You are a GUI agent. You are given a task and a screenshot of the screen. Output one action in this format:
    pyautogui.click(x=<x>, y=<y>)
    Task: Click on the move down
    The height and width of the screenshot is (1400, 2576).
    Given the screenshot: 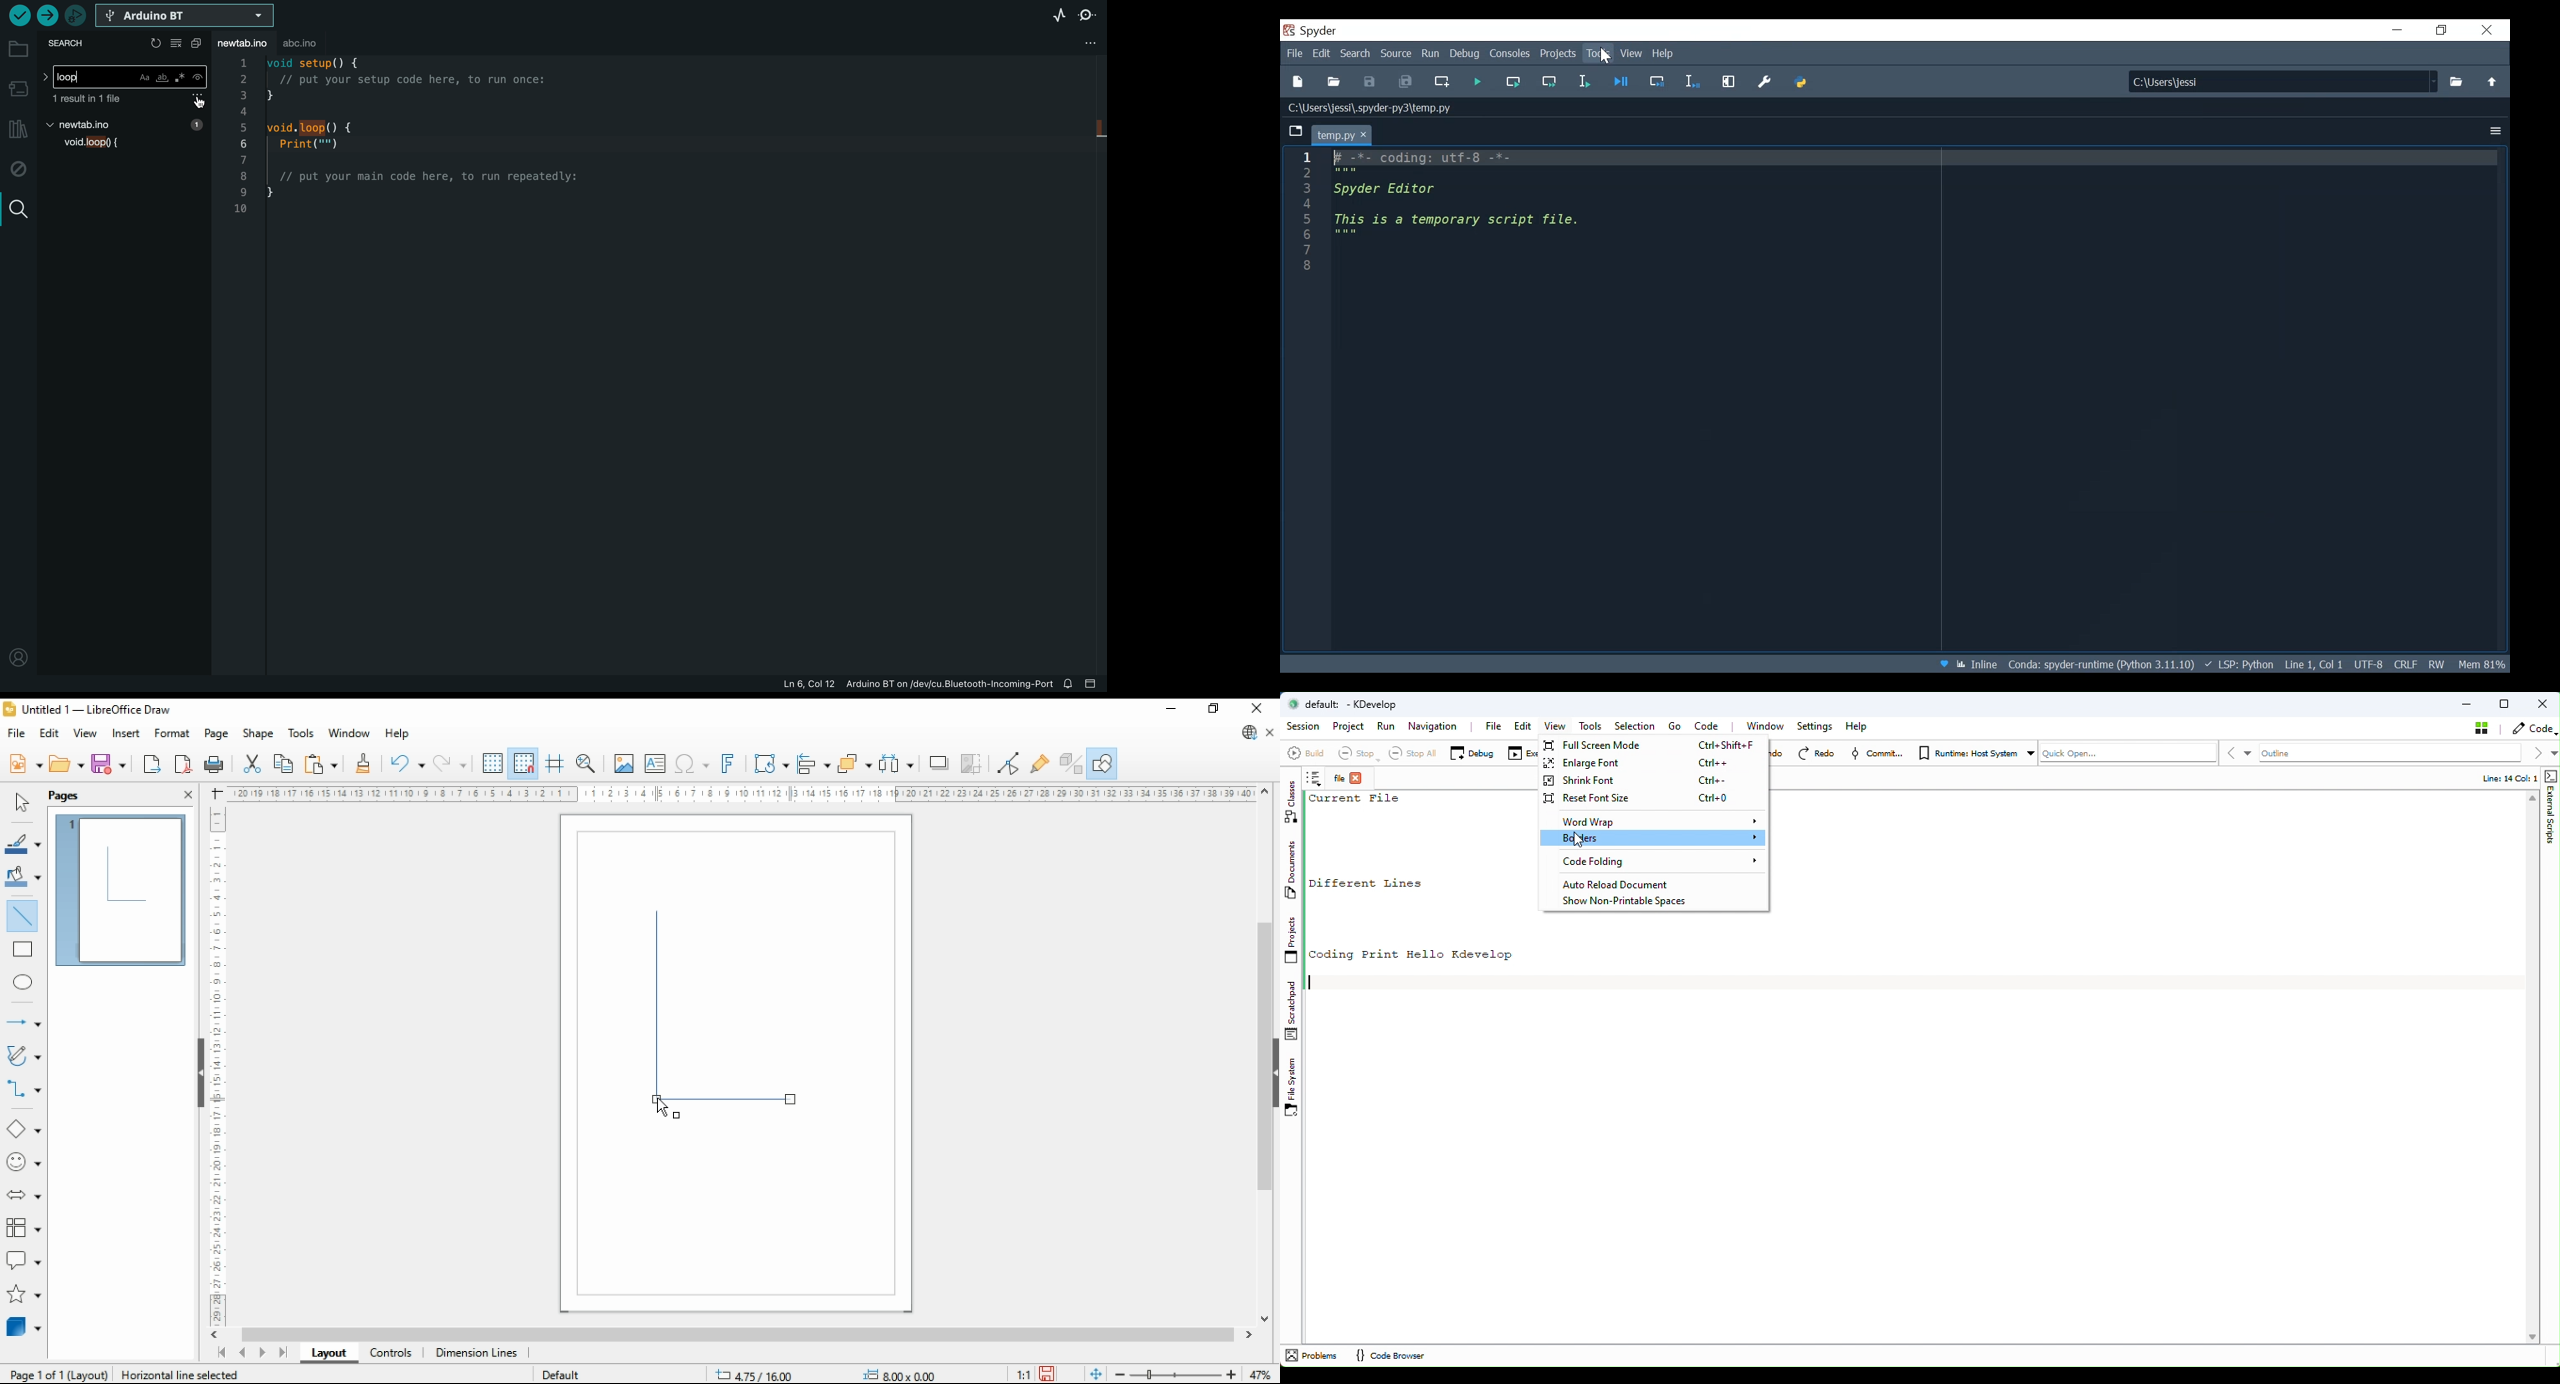 What is the action you would take?
    pyautogui.click(x=1265, y=1321)
    